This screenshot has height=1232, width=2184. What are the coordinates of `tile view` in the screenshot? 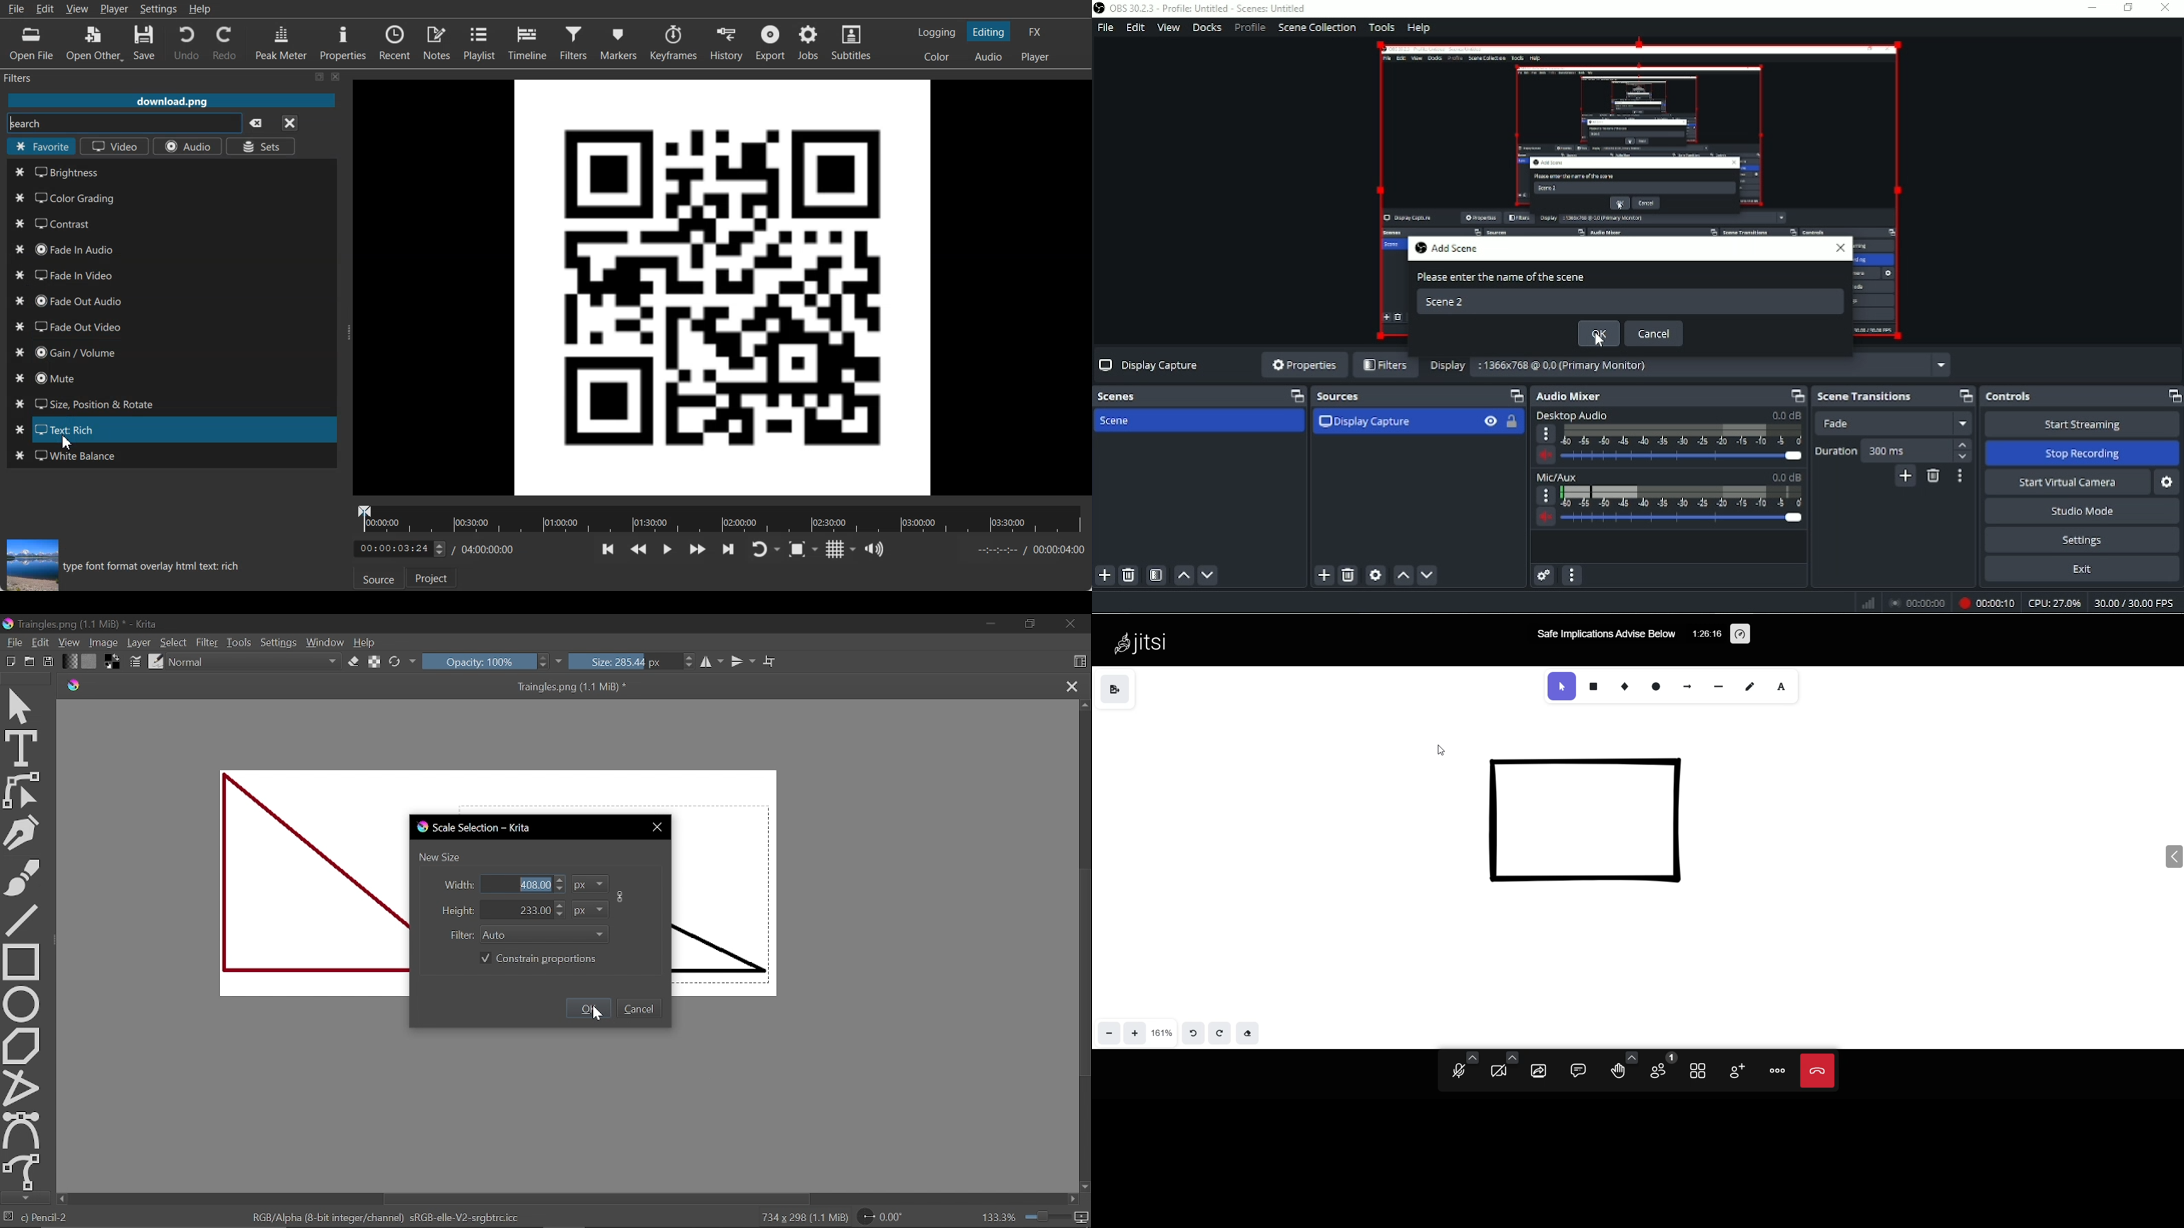 It's located at (1697, 1072).